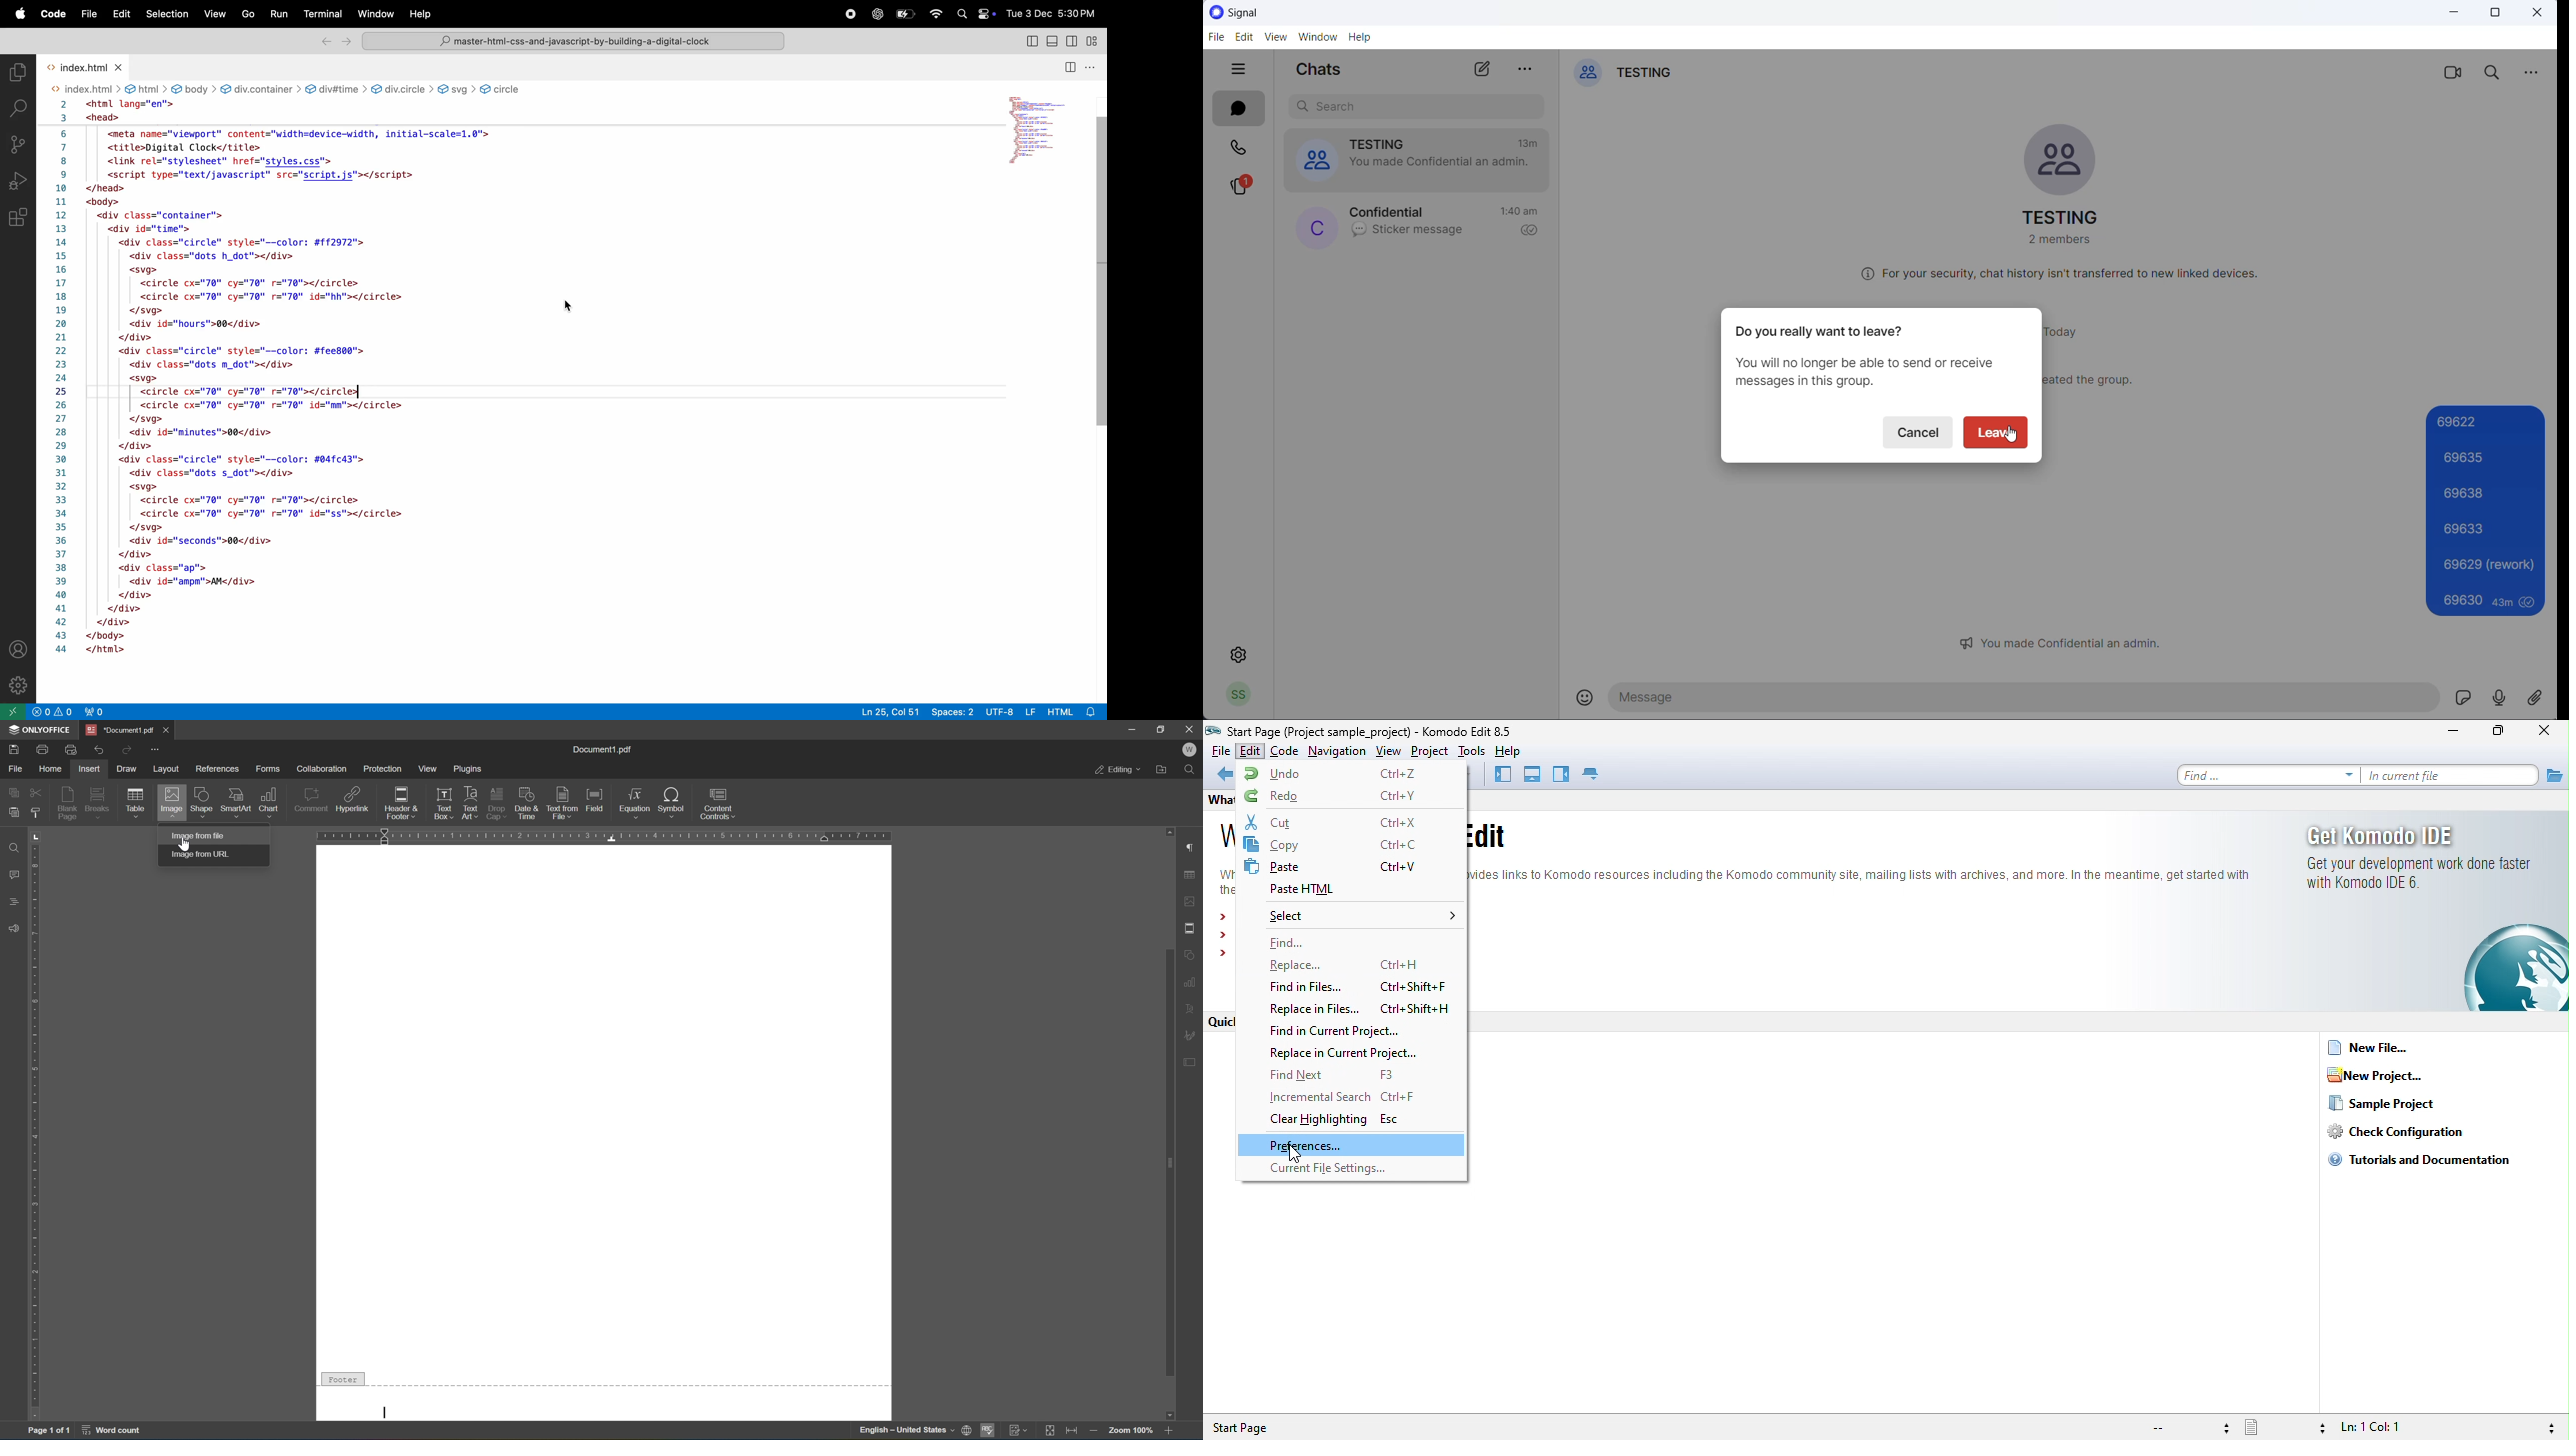  What do you see at coordinates (342, 1377) in the screenshot?
I see `Footer` at bounding box center [342, 1377].